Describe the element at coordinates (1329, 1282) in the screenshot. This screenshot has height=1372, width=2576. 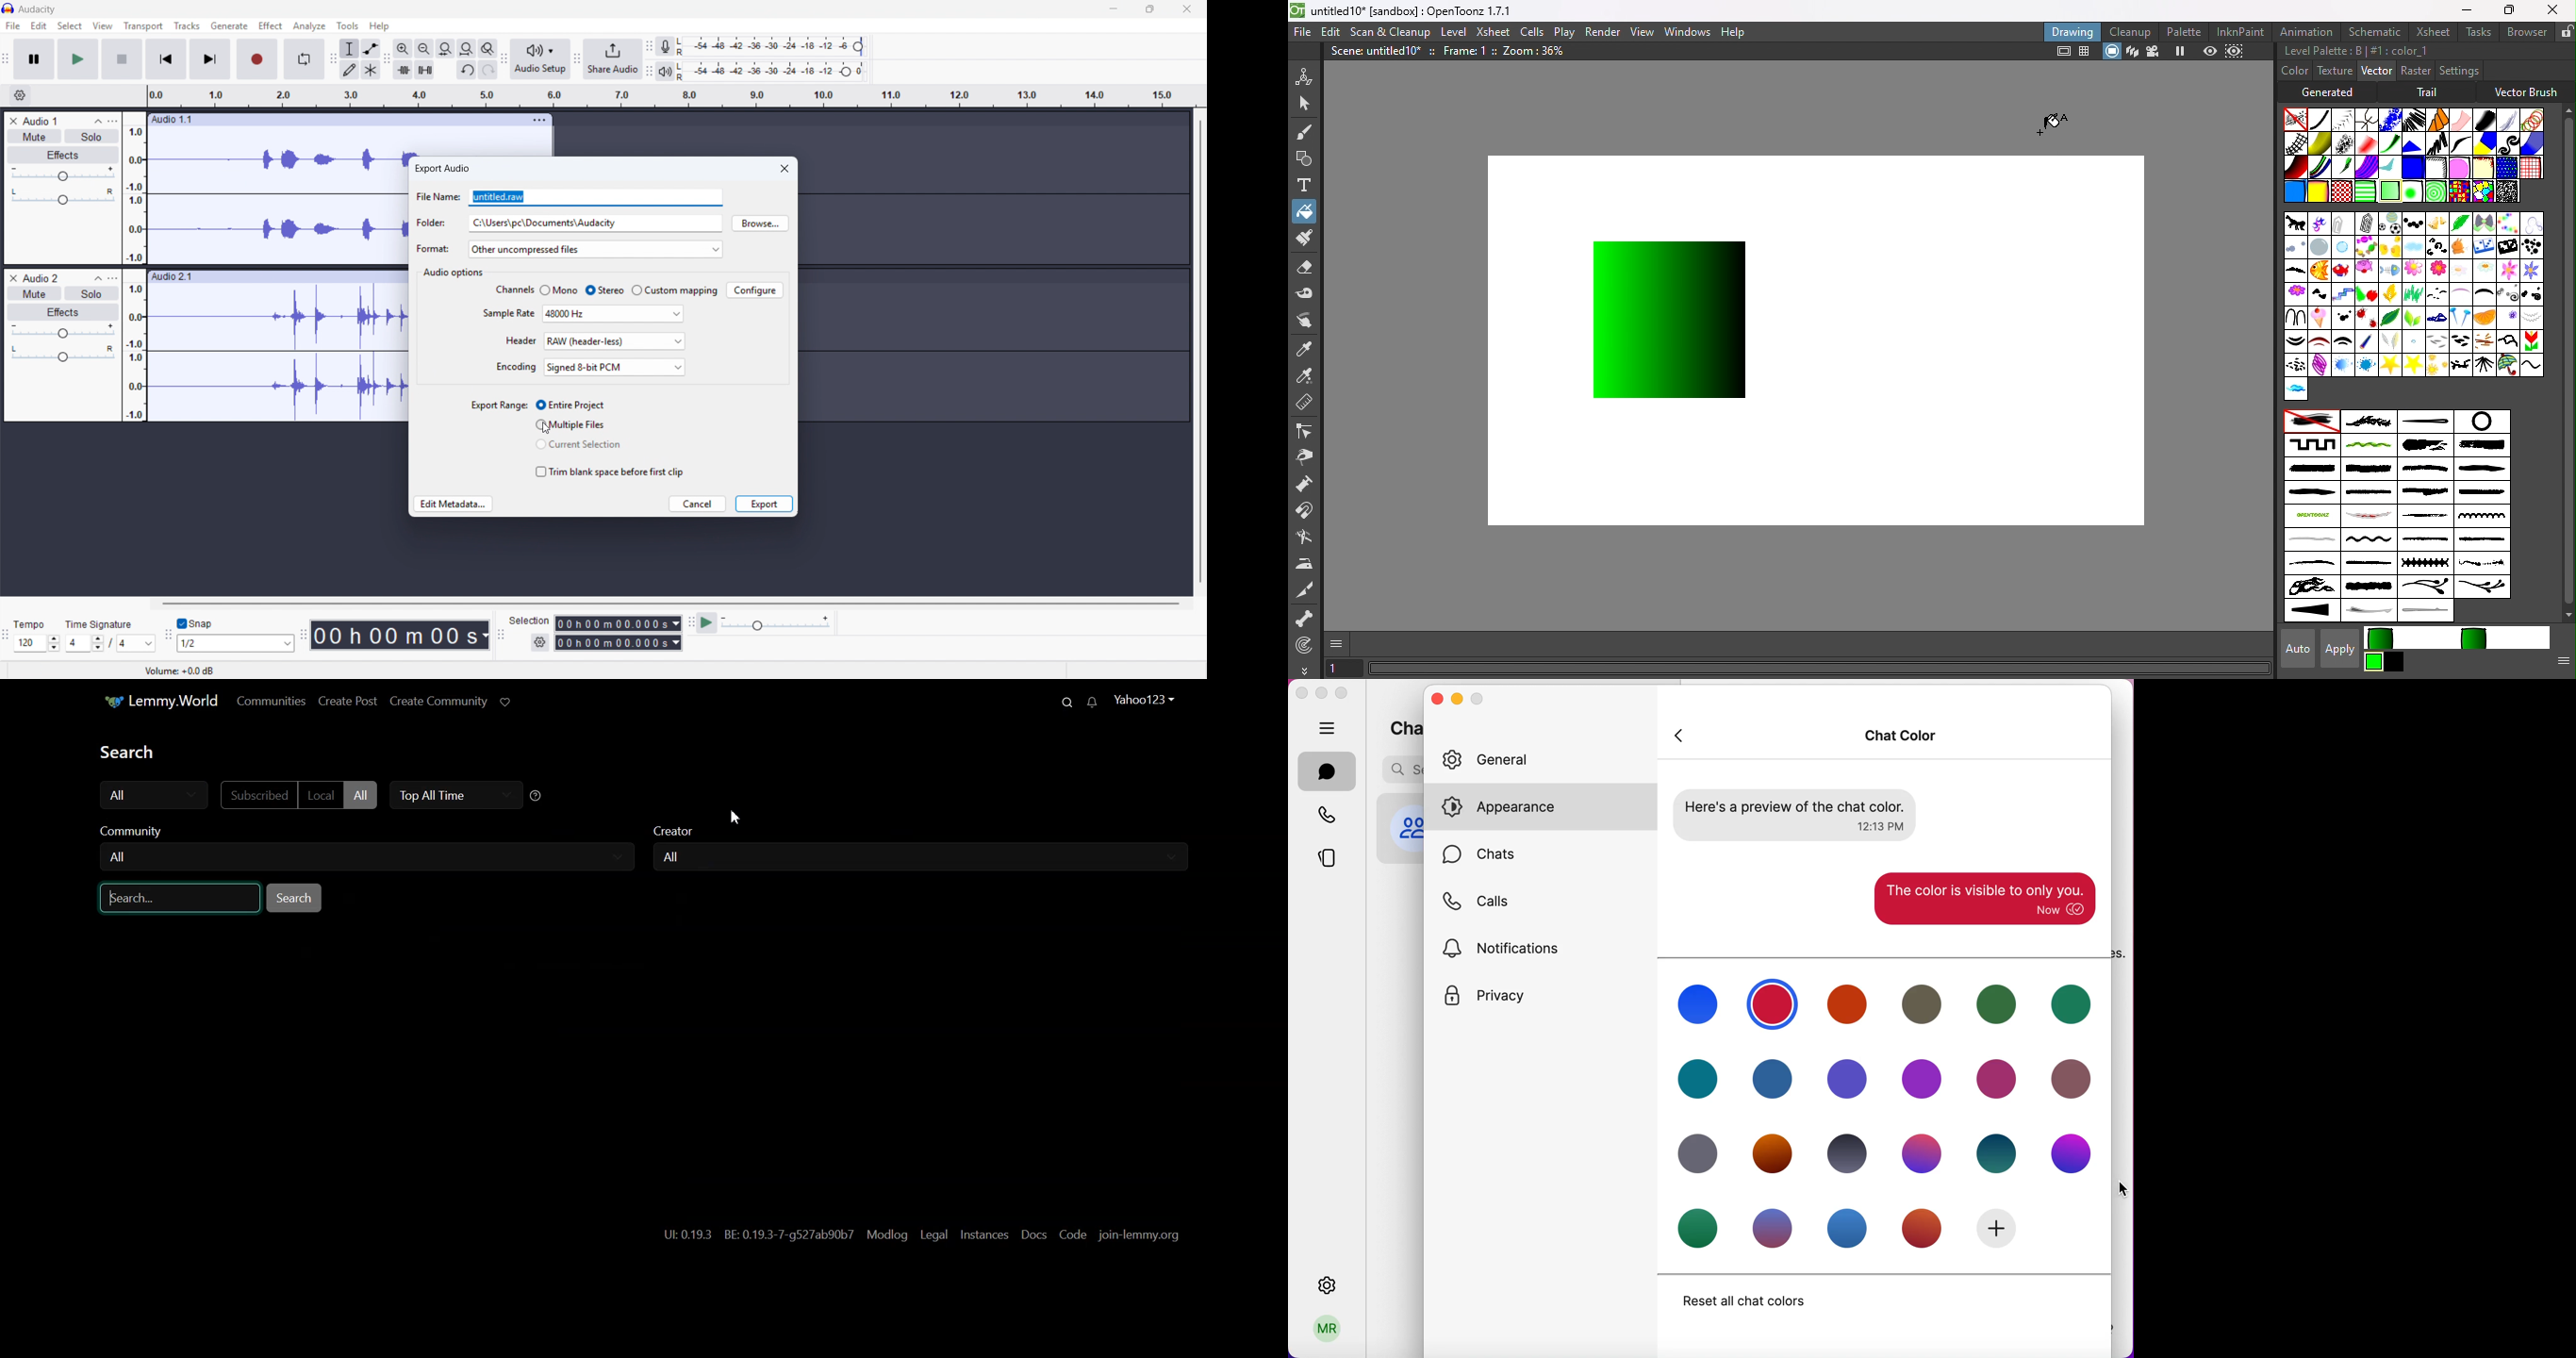
I see `settings` at that location.